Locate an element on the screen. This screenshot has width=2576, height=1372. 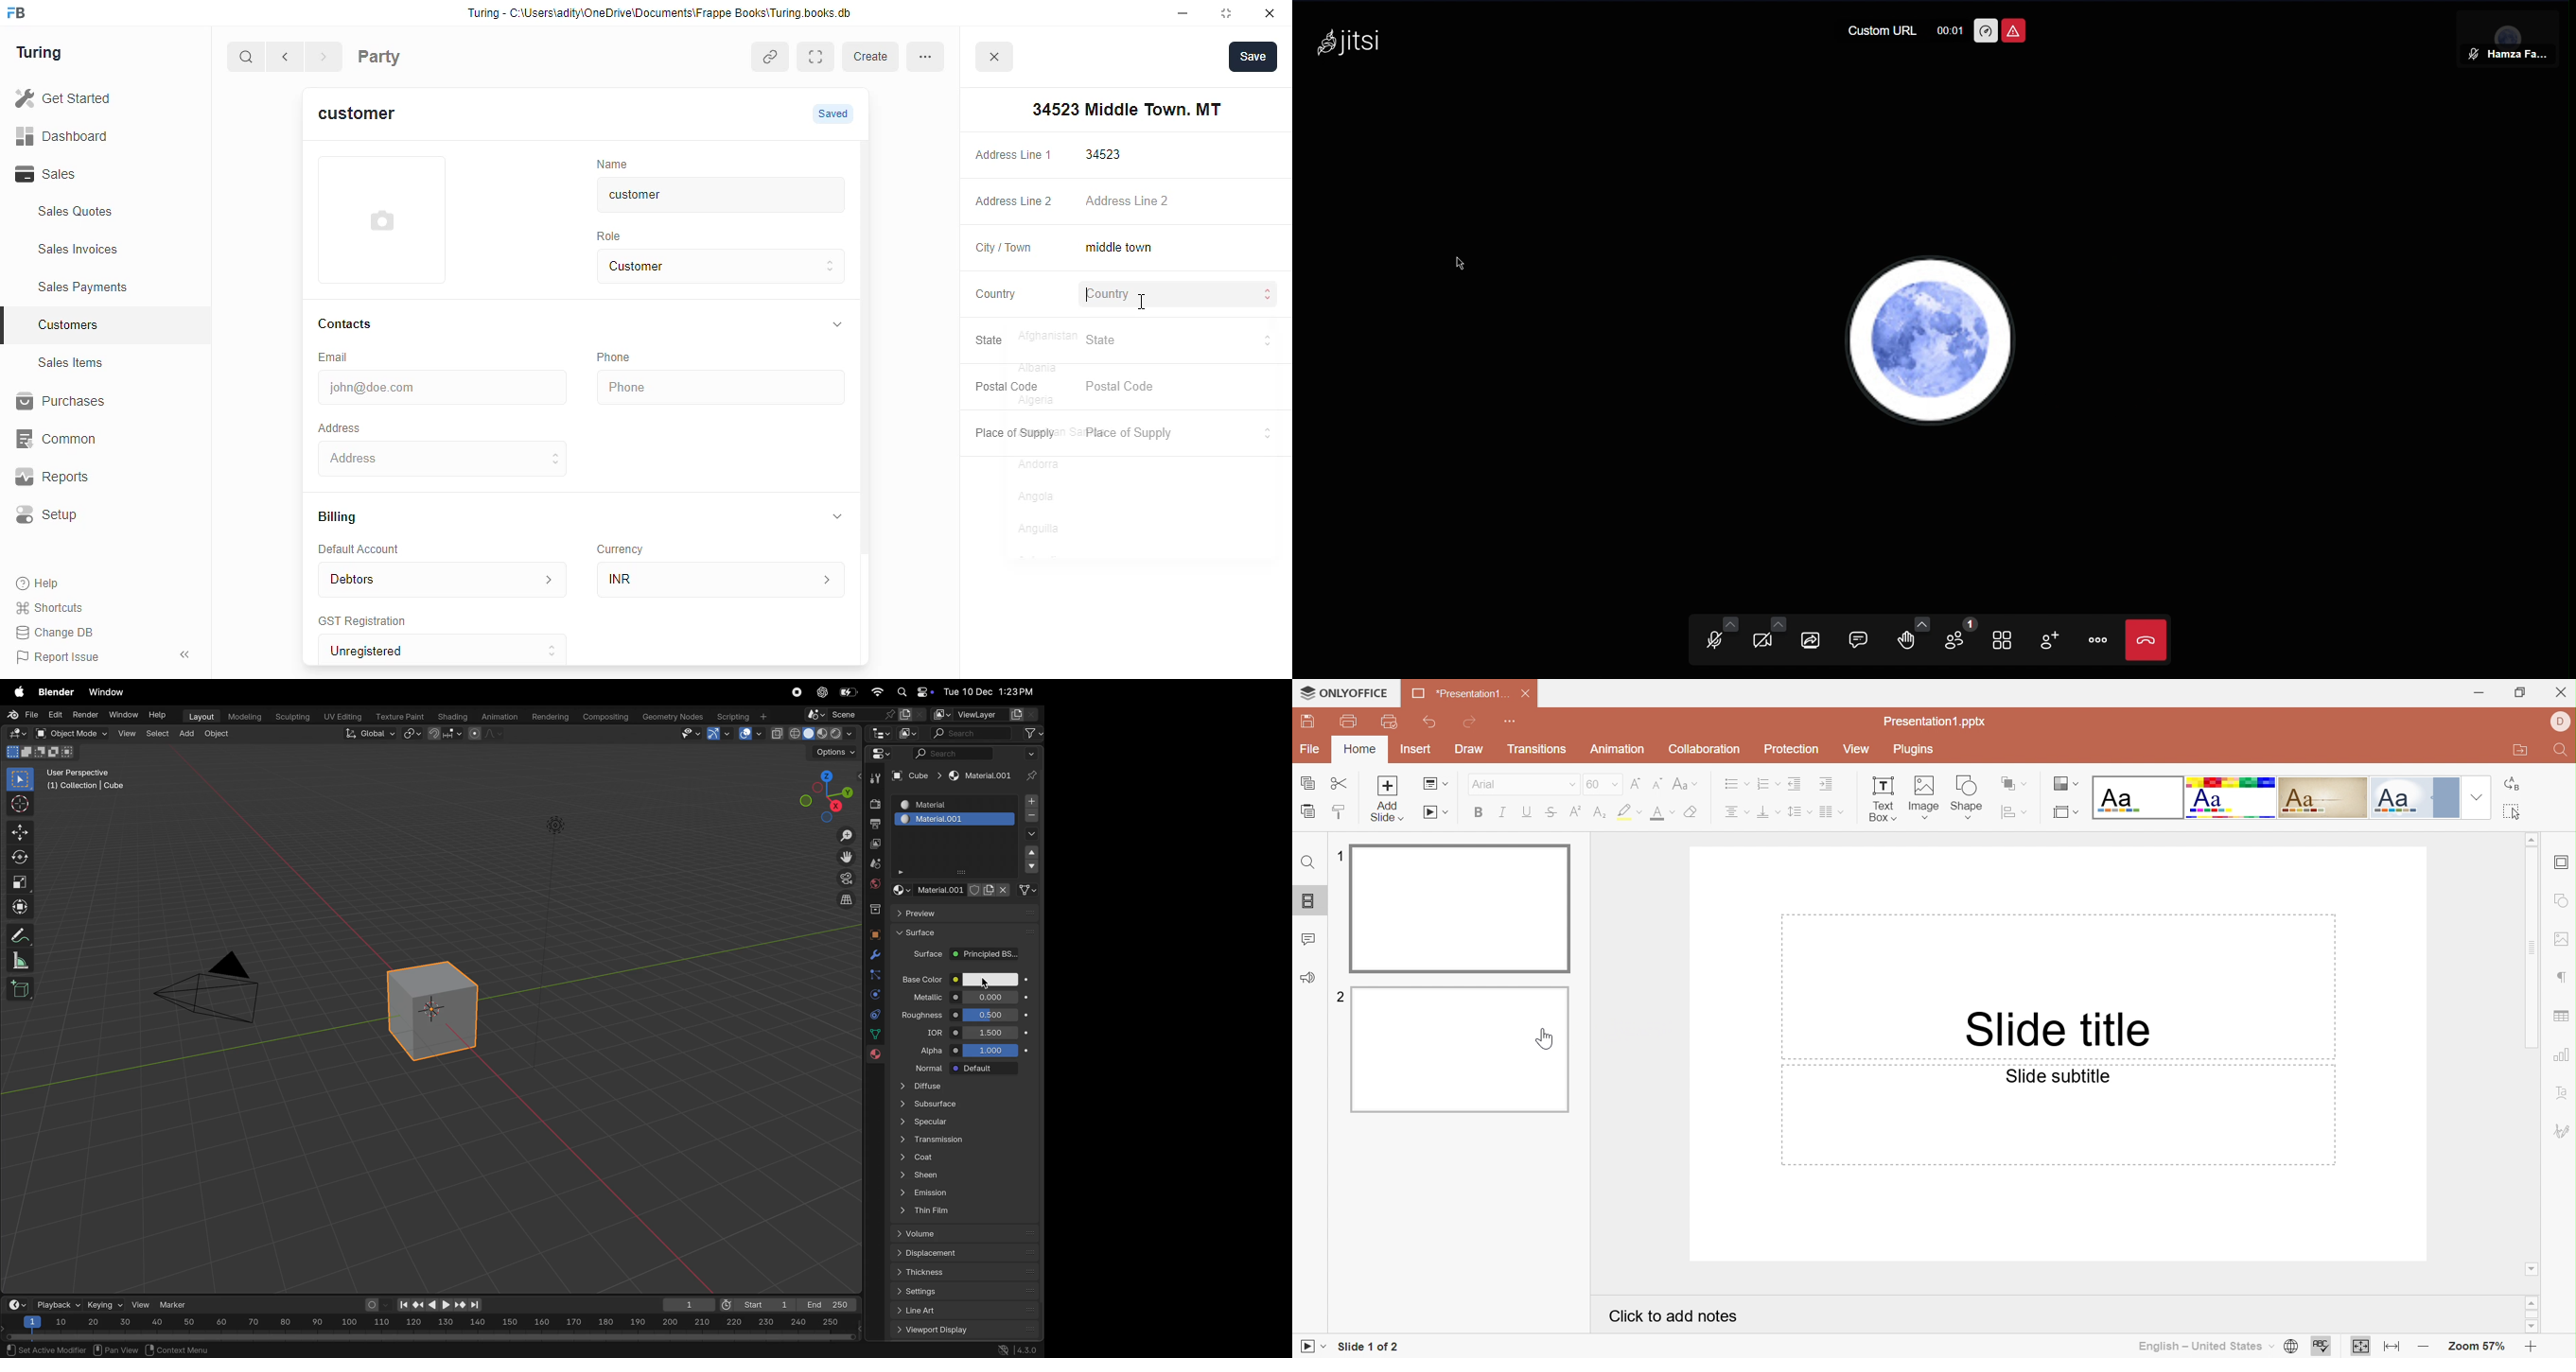
Find is located at coordinates (1310, 864).